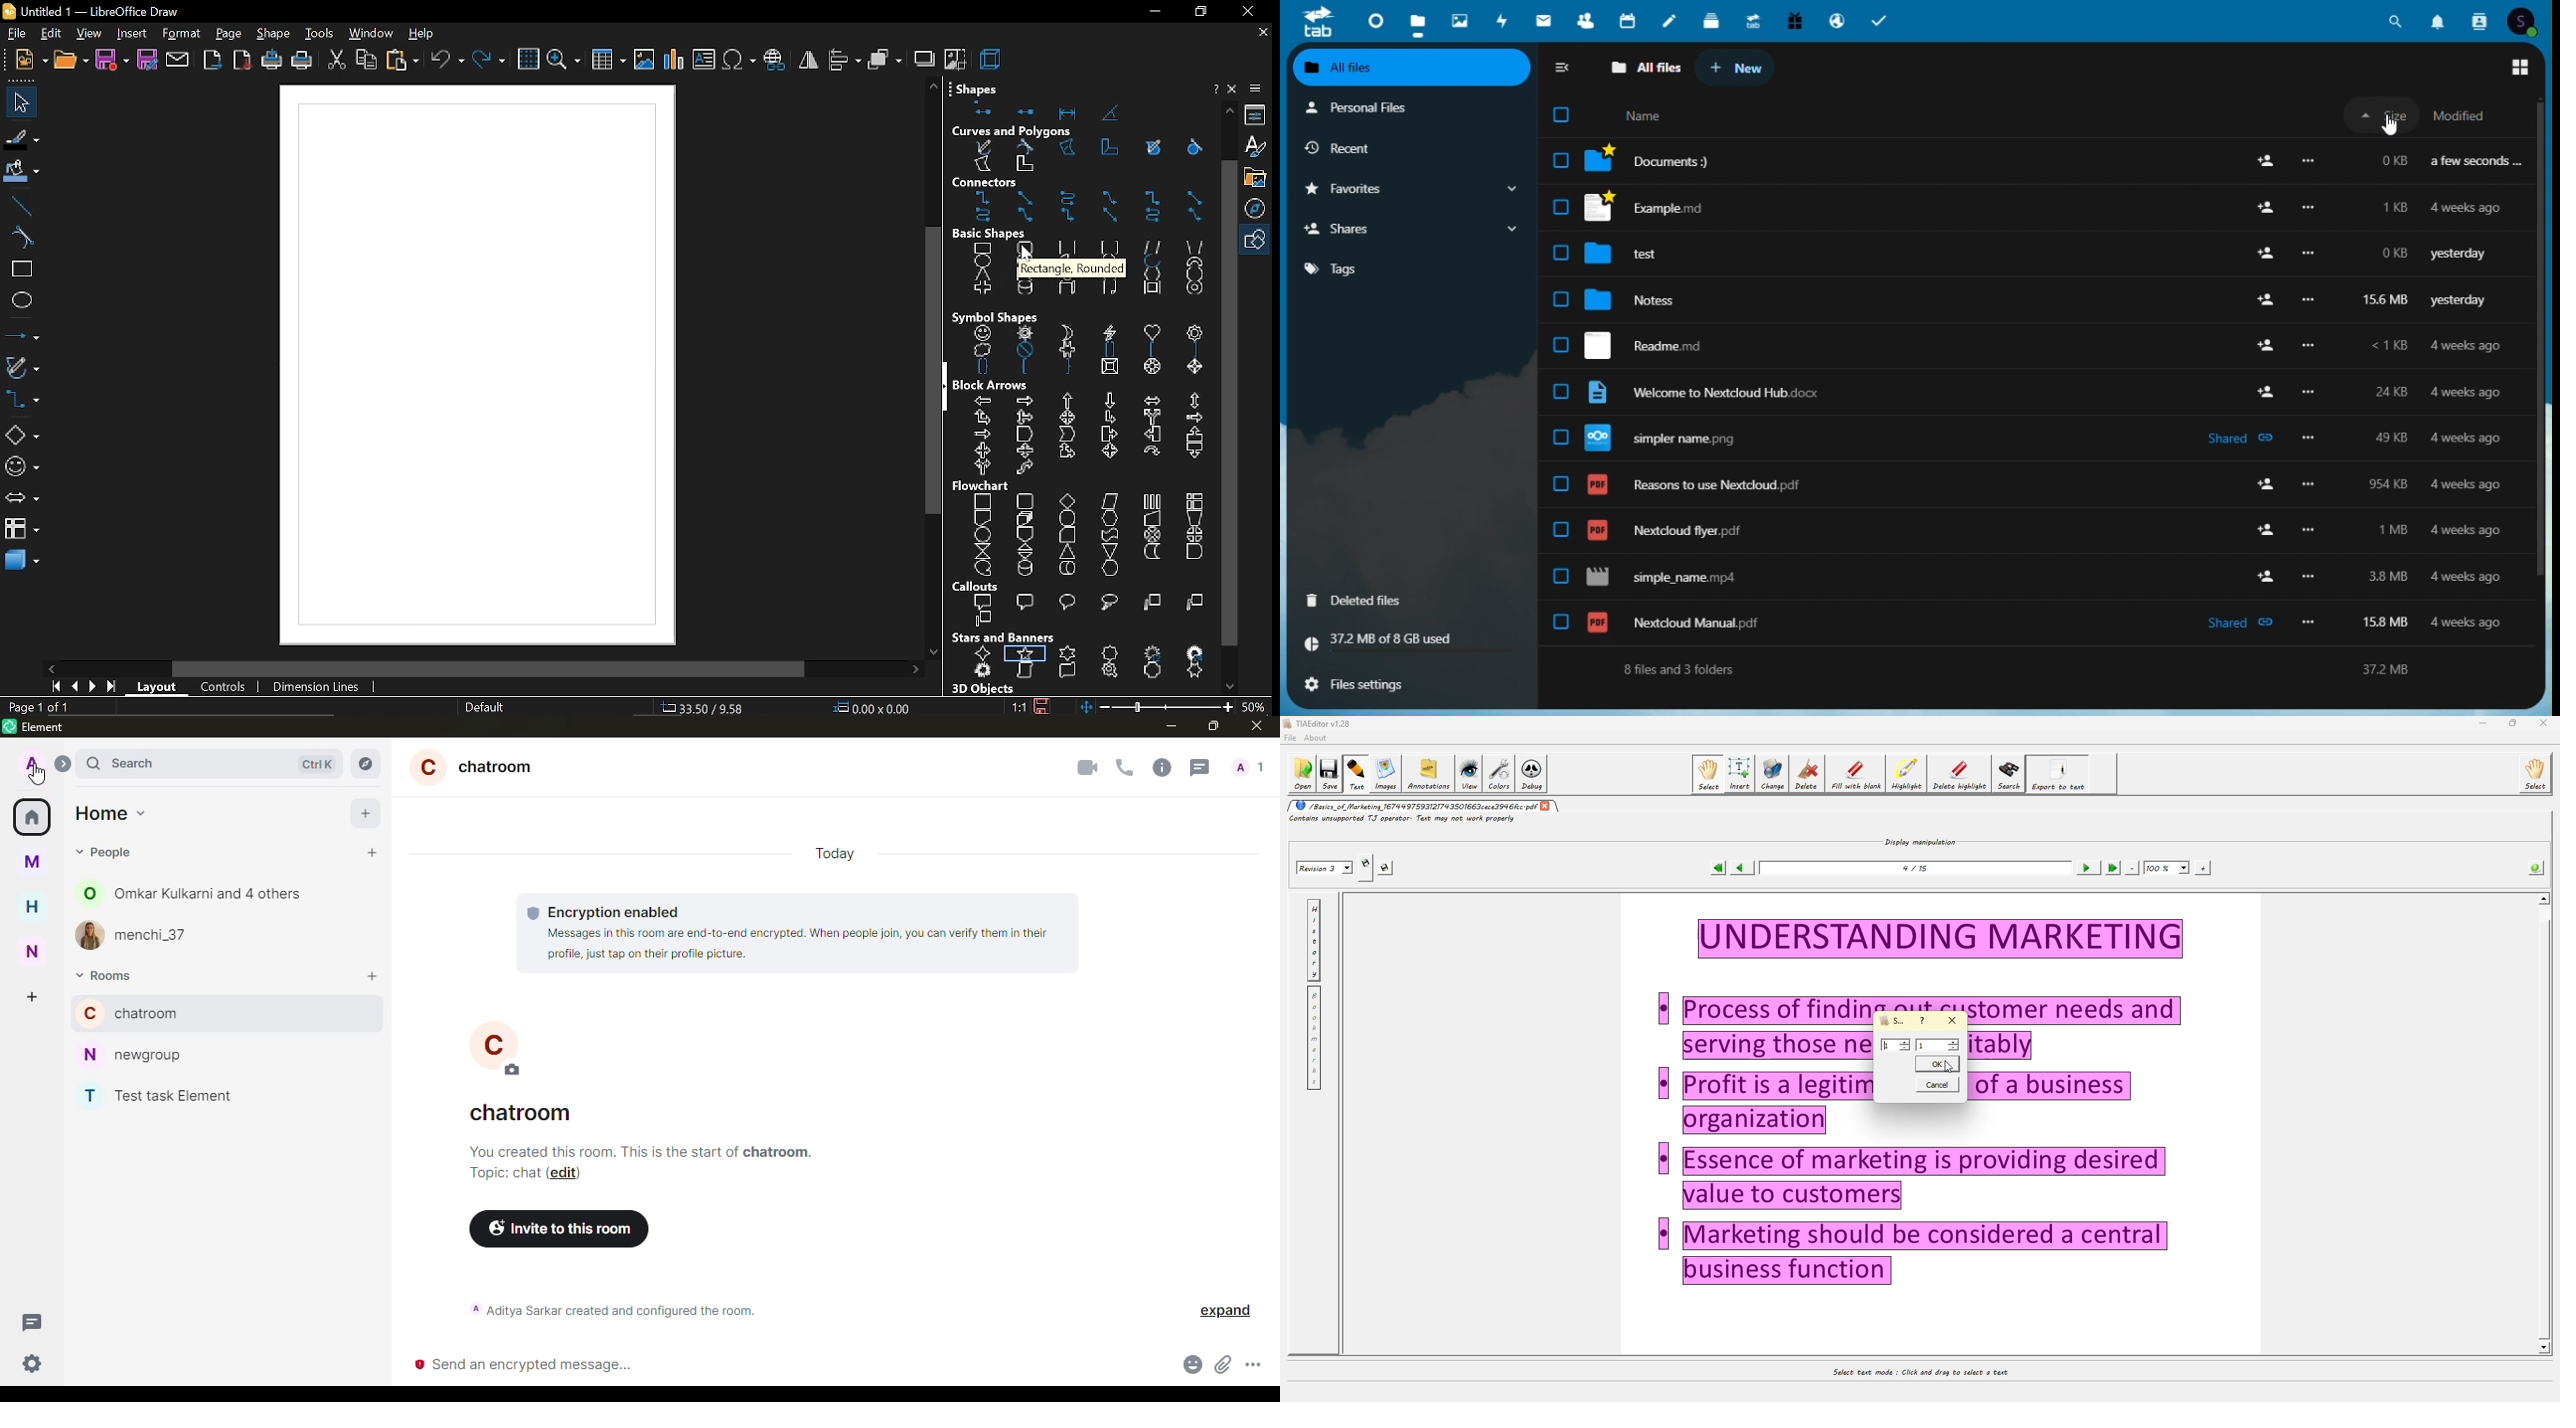 The height and width of the screenshot is (1428, 2576). What do you see at coordinates (368, 764) in the screenshot?
I see `explore rooms` at bounding box center [368, 764].